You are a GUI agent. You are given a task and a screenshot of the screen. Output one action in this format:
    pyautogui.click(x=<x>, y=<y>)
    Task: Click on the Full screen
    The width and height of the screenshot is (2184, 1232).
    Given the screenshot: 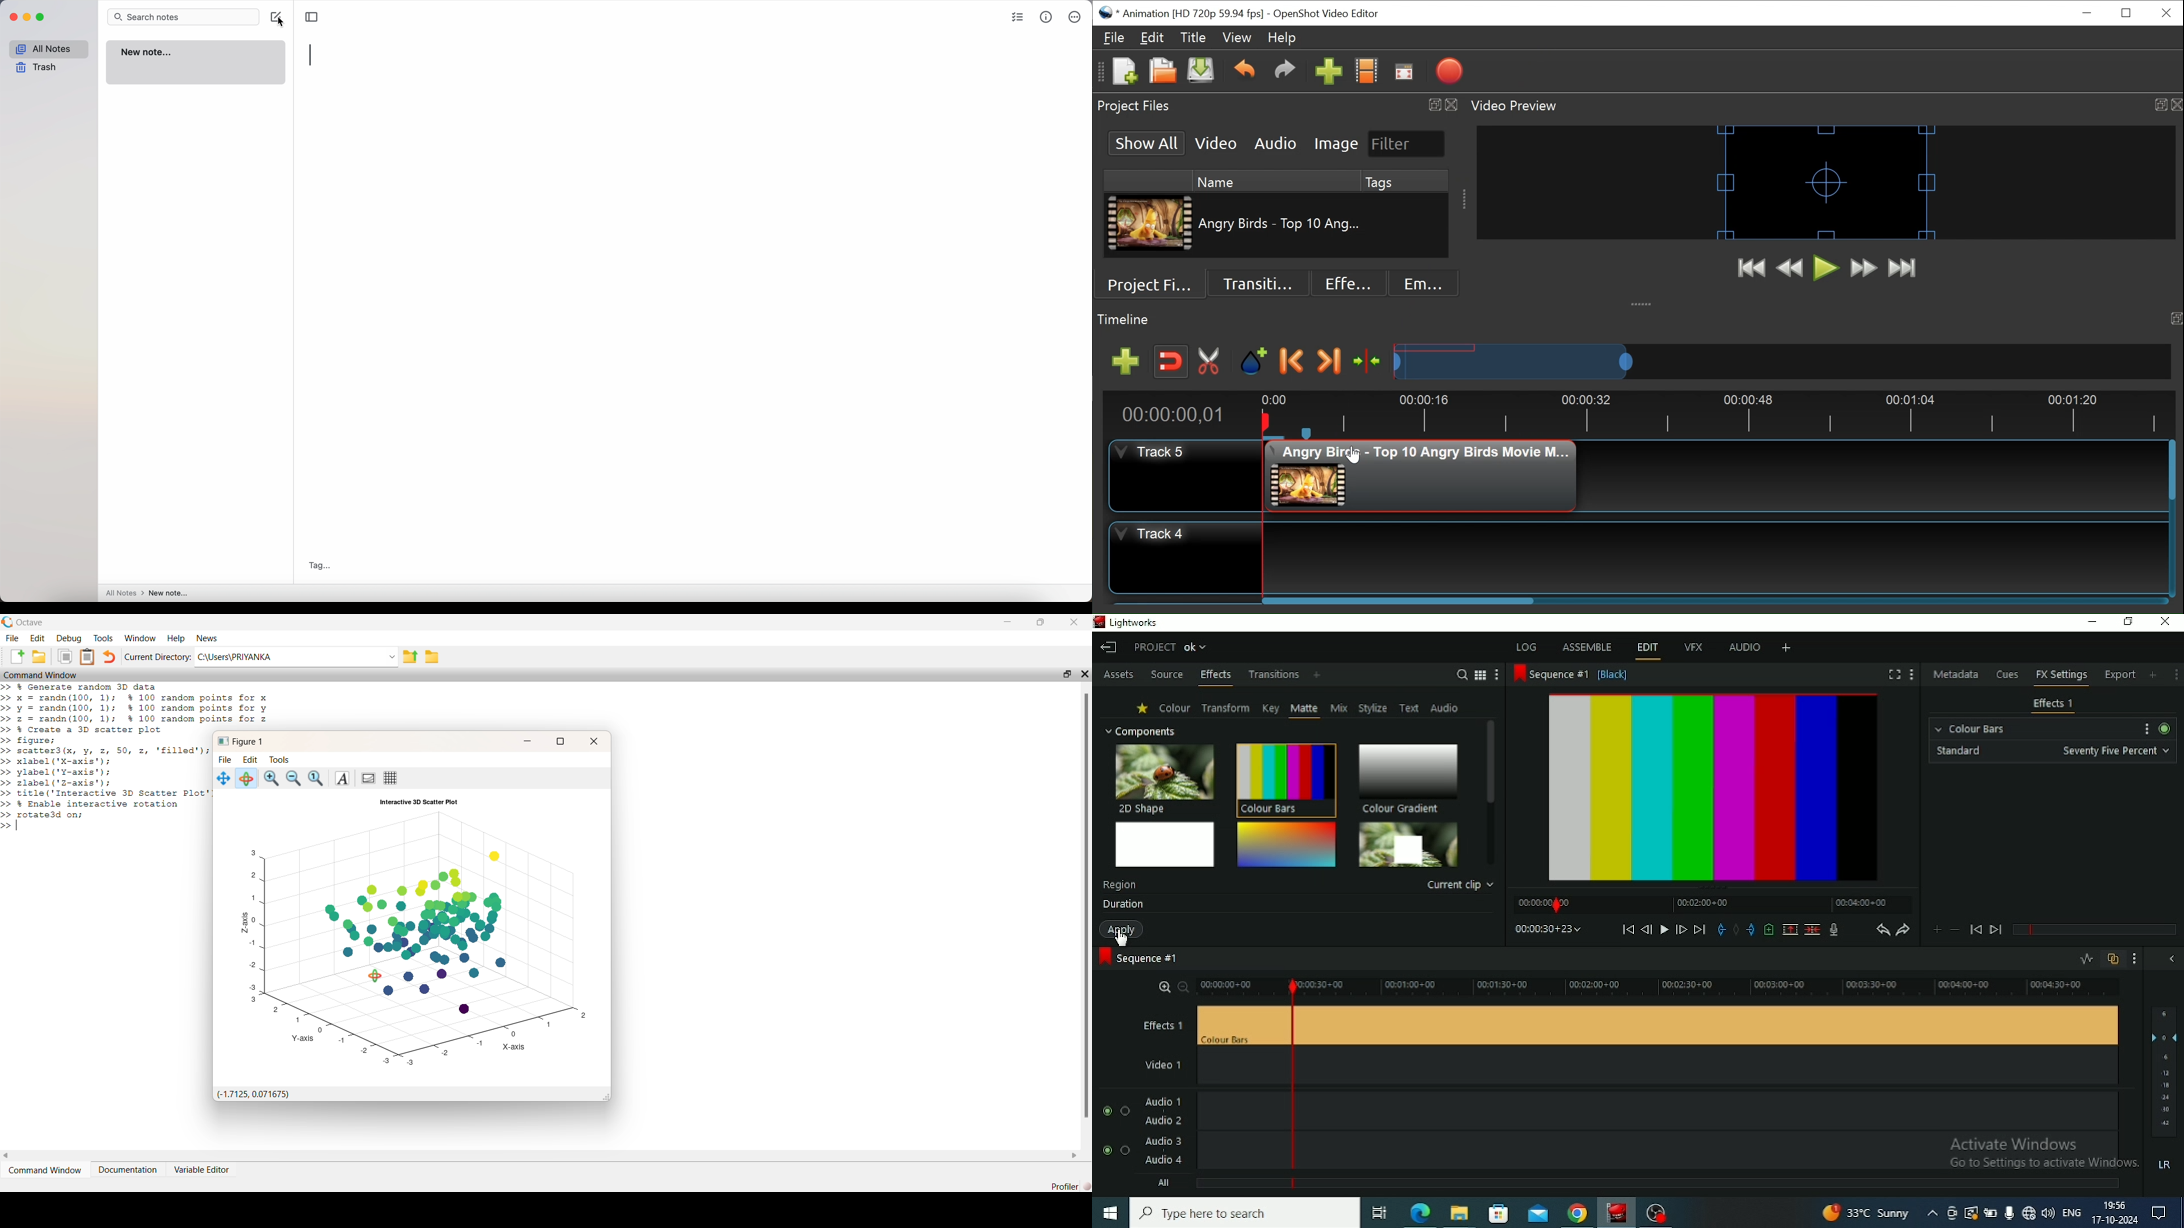 What is the action you would take?
    pyautogui.click(x=1895, y=674)
    